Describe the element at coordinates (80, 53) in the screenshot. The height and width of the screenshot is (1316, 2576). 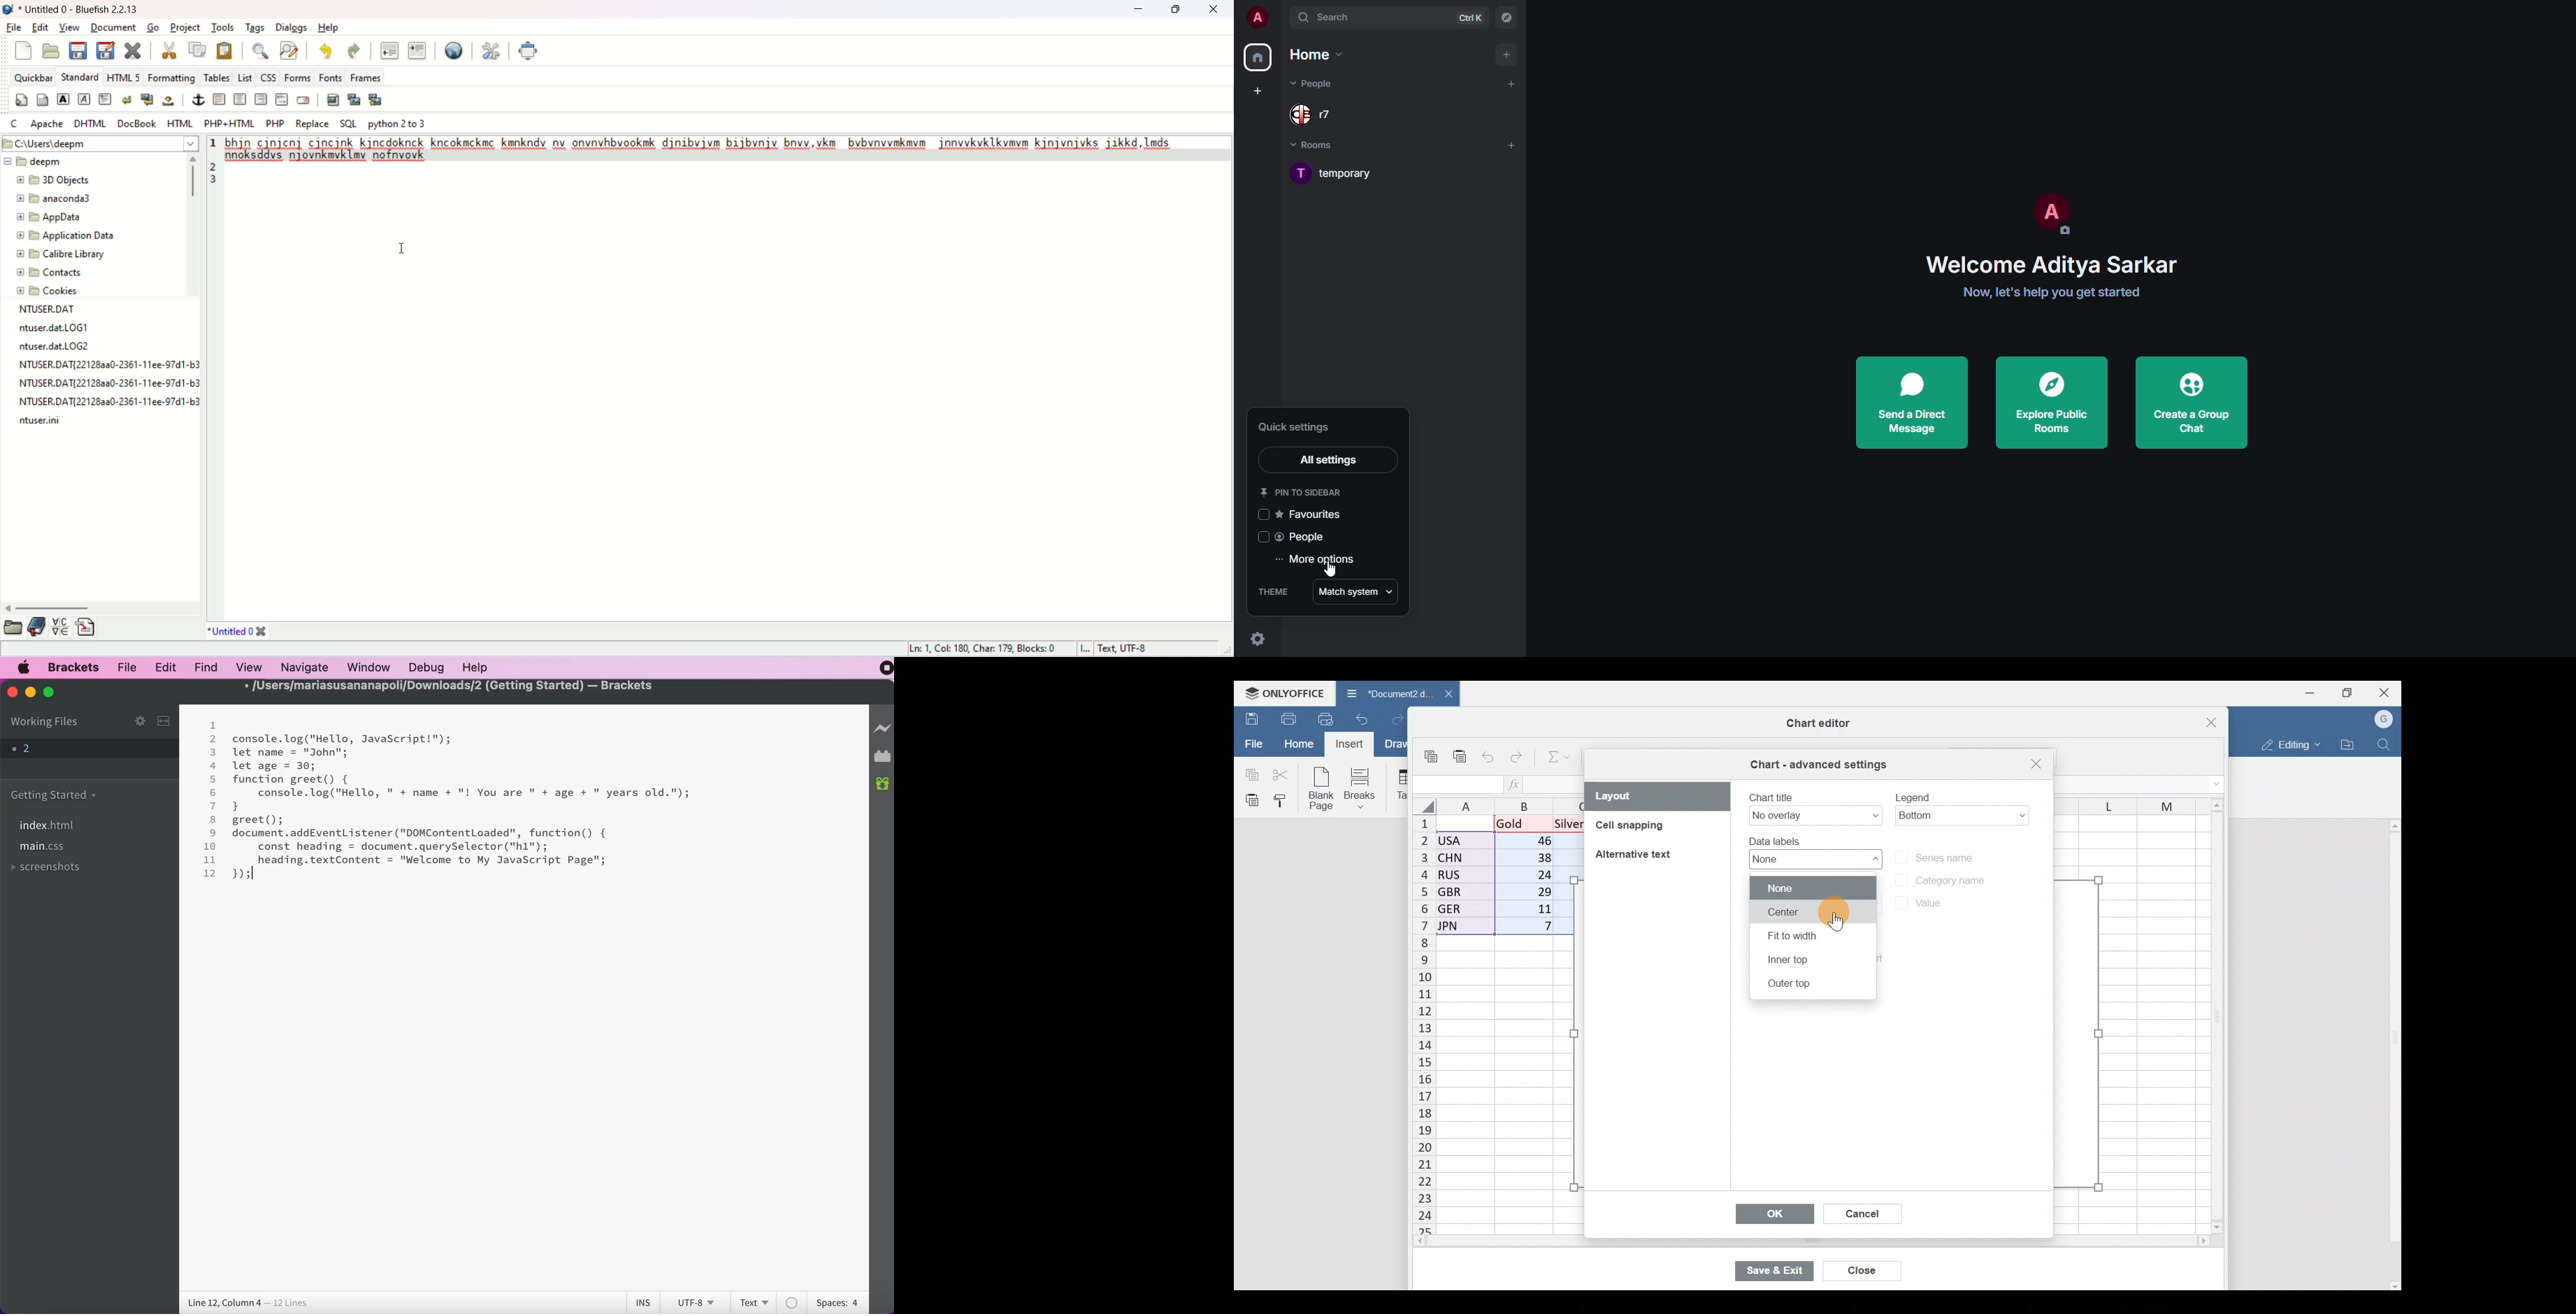
I see `save current file` at that location.